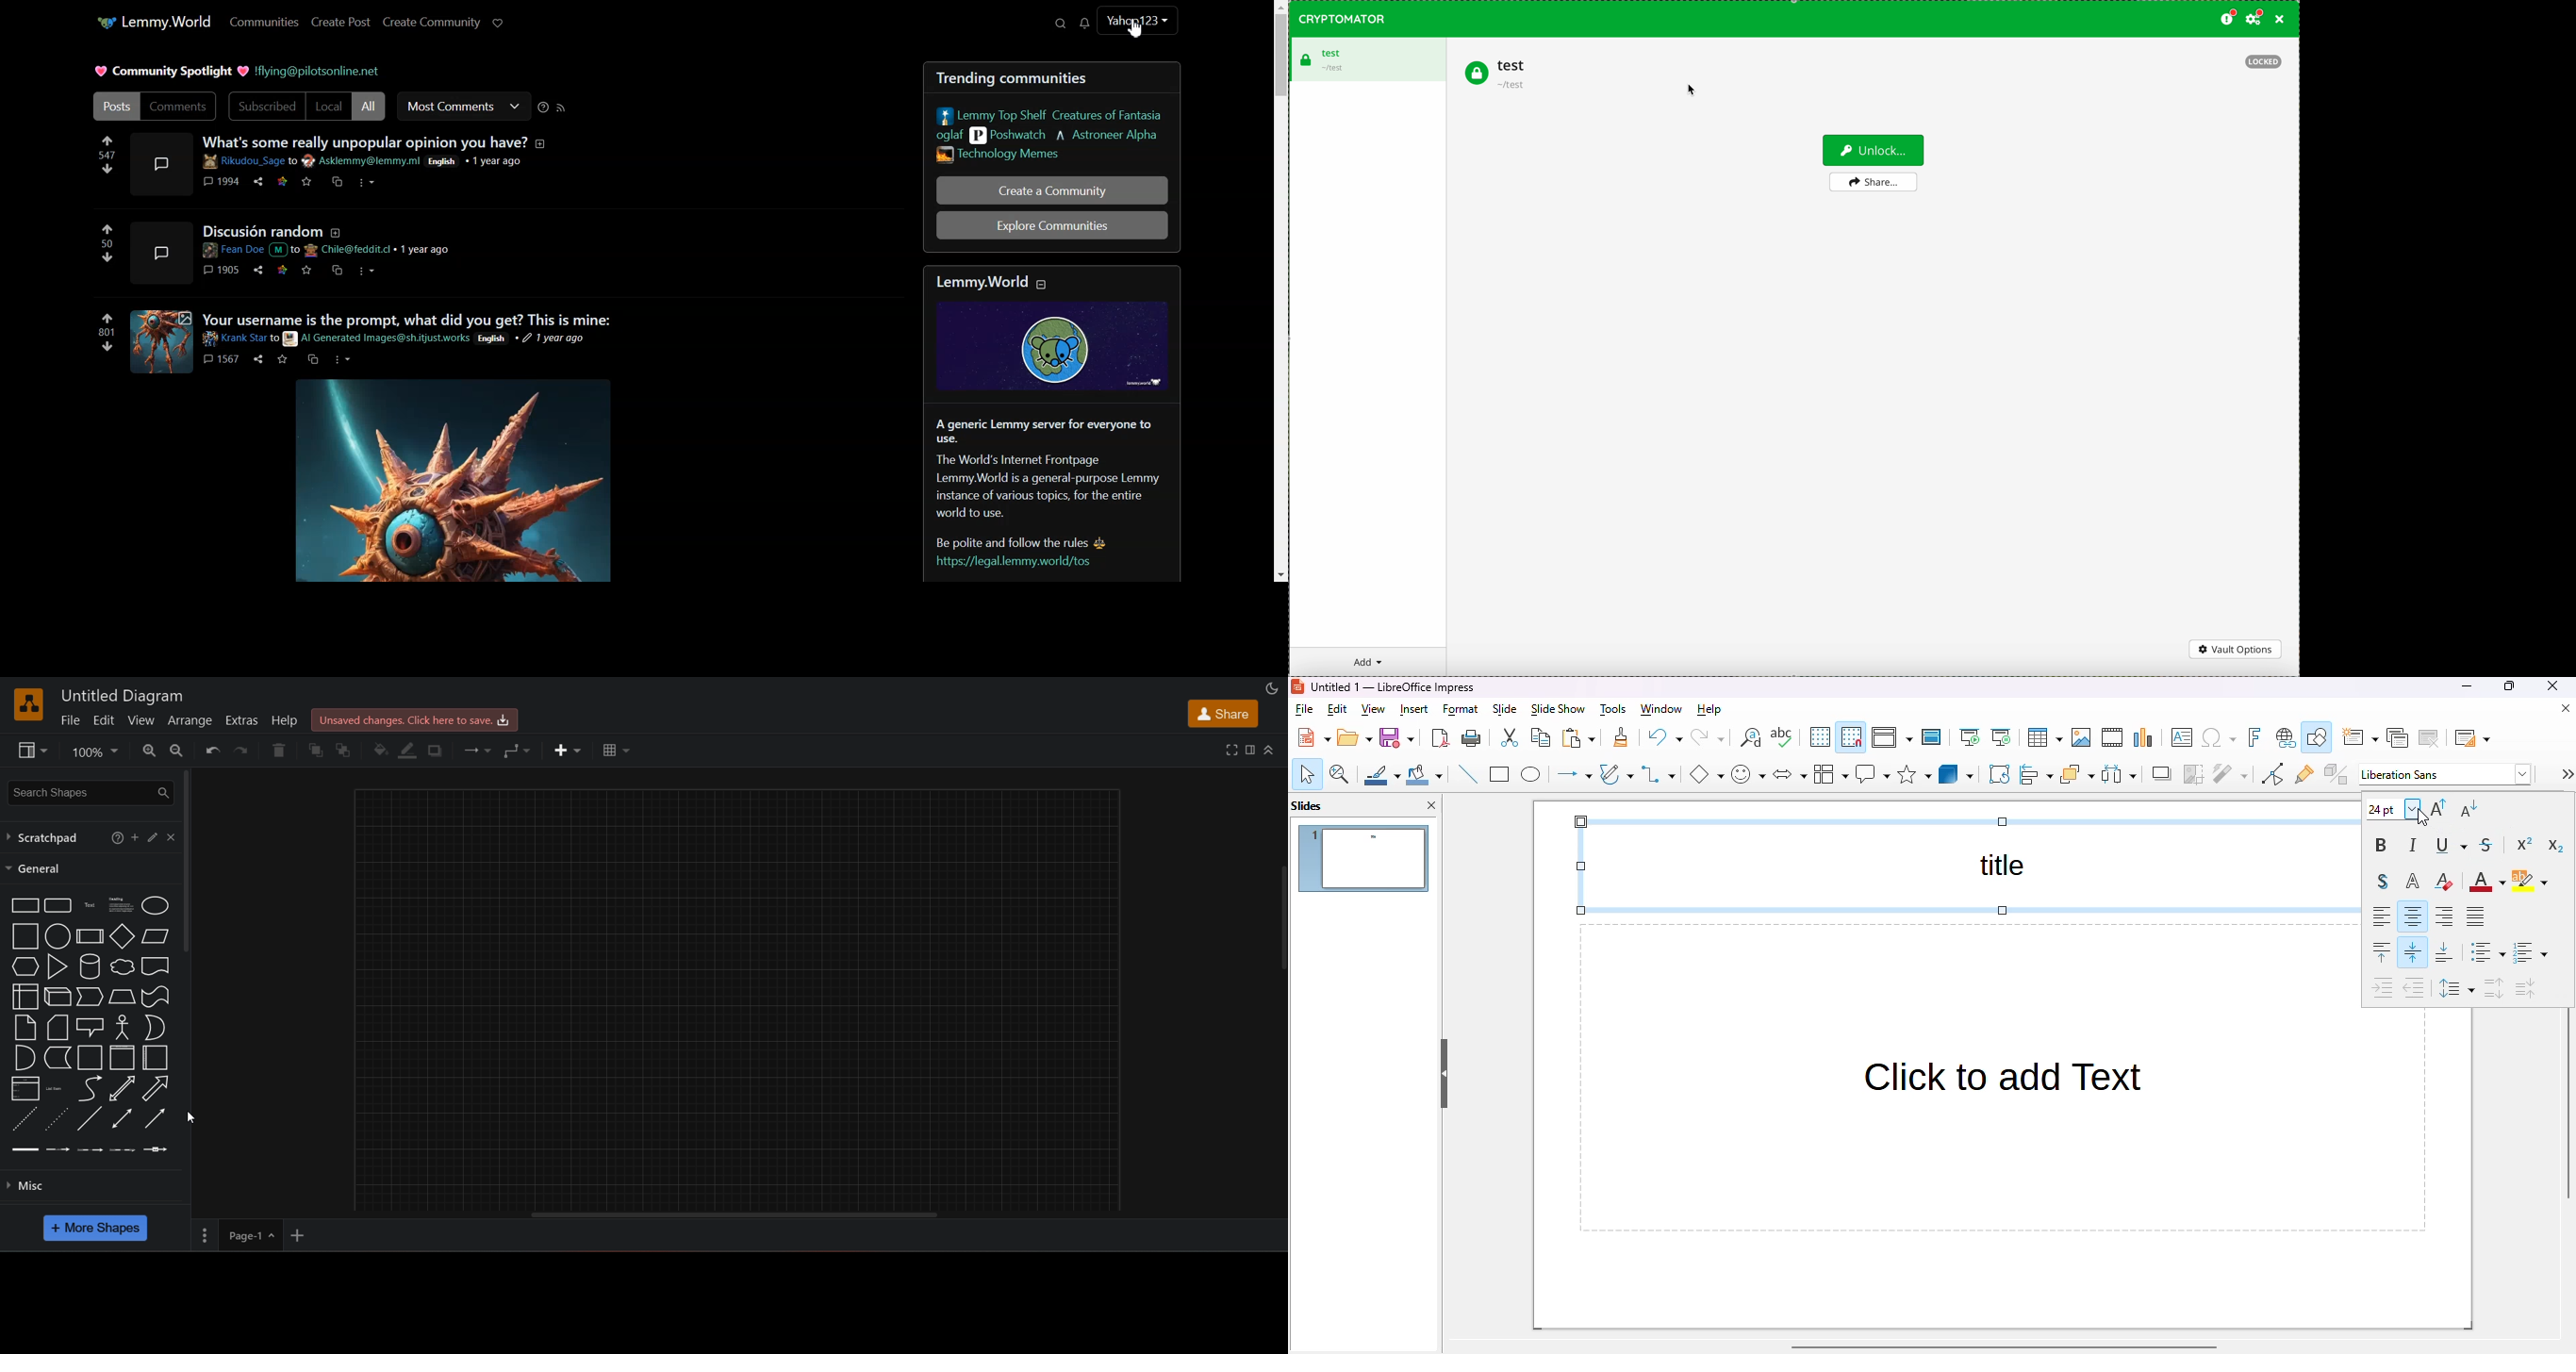 Image resolution: width=2576 pixels, height=1372 pixels. I want to click on hide, so click(1445, 1073).